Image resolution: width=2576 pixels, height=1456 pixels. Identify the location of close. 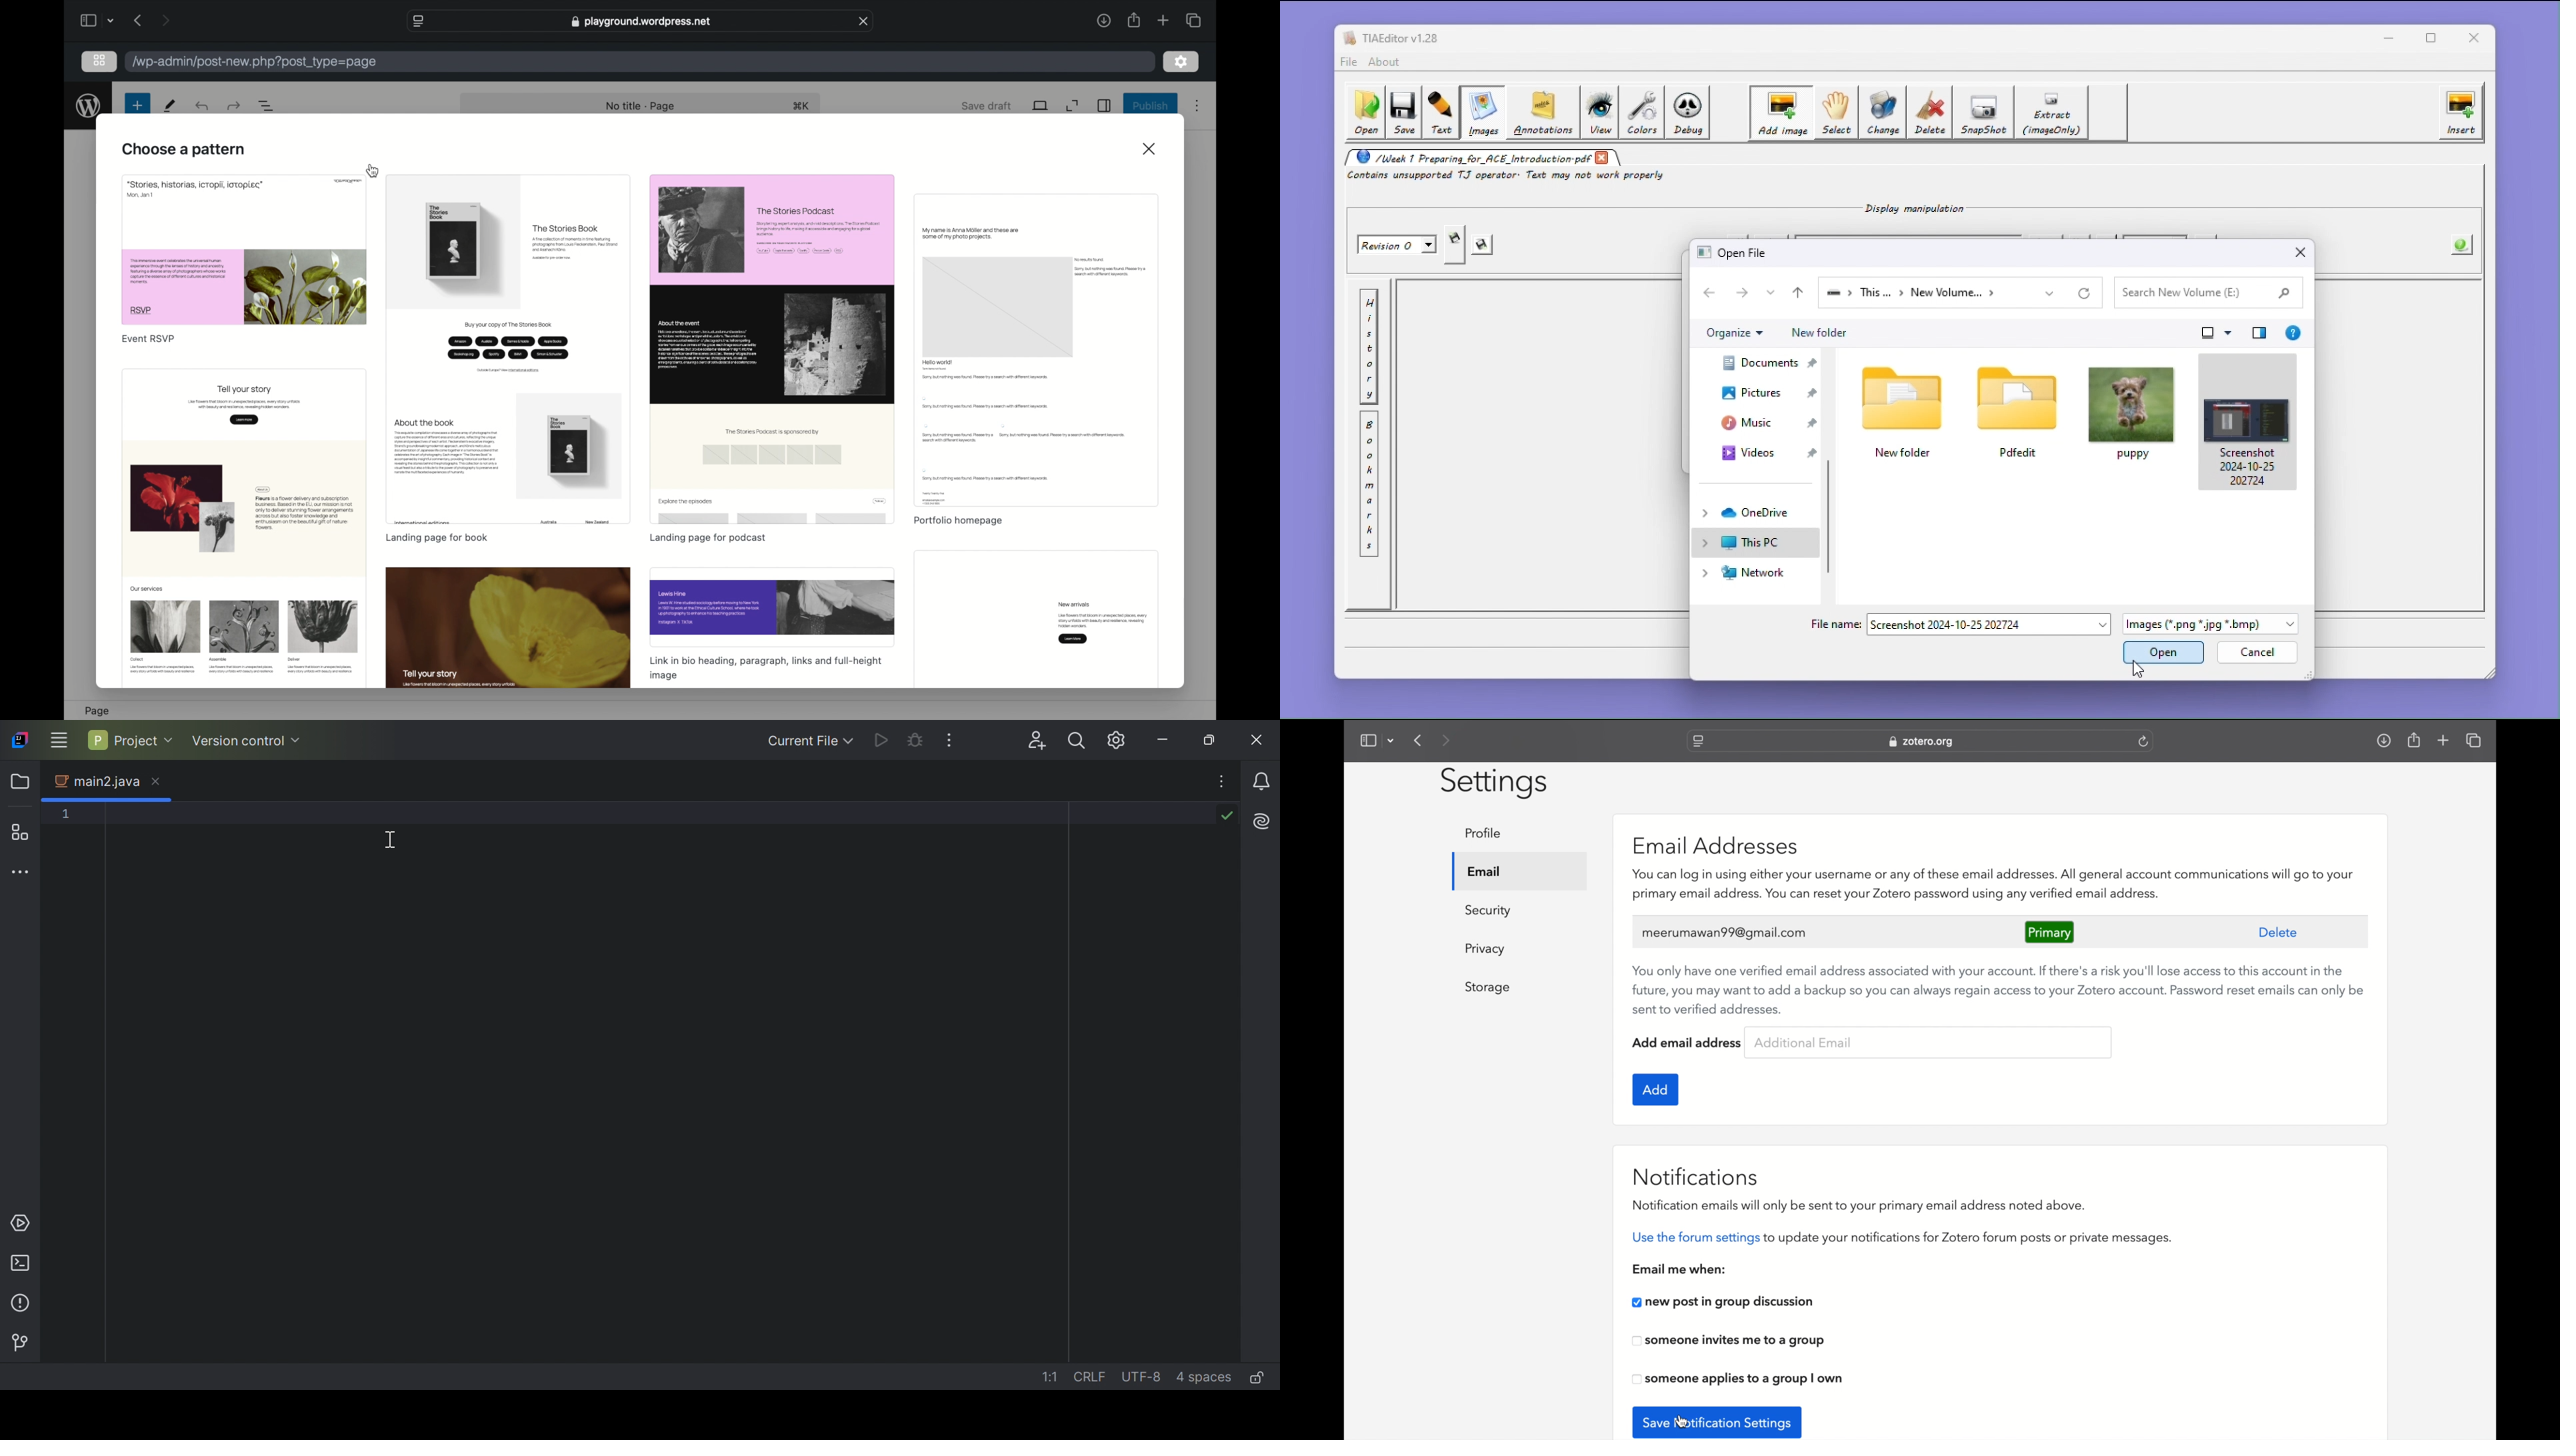
(1151, 149).